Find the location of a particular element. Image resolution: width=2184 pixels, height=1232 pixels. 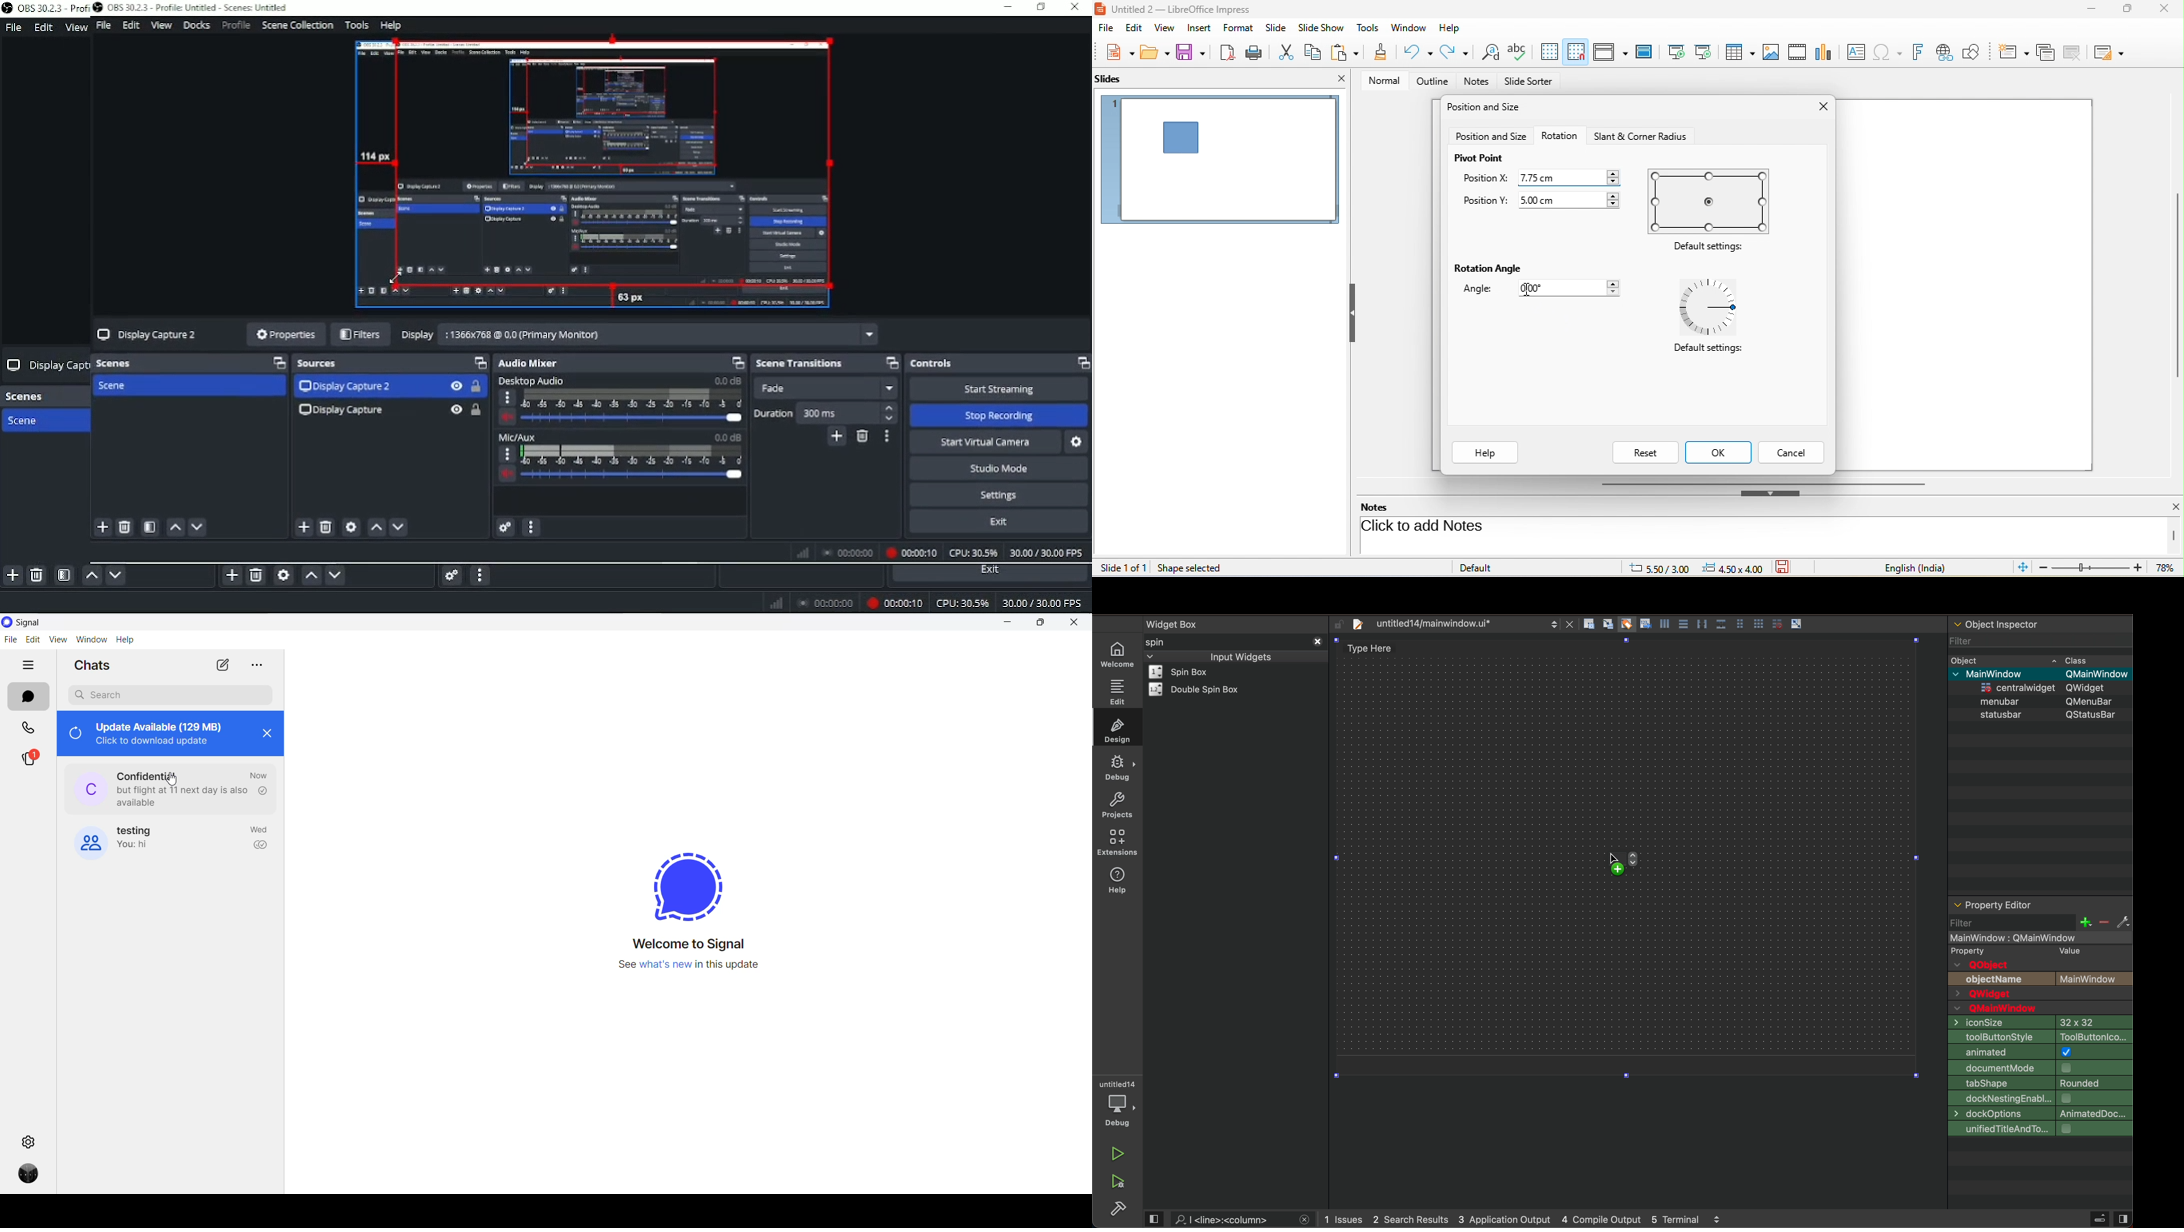

slider is located at coordinates (634, 420).